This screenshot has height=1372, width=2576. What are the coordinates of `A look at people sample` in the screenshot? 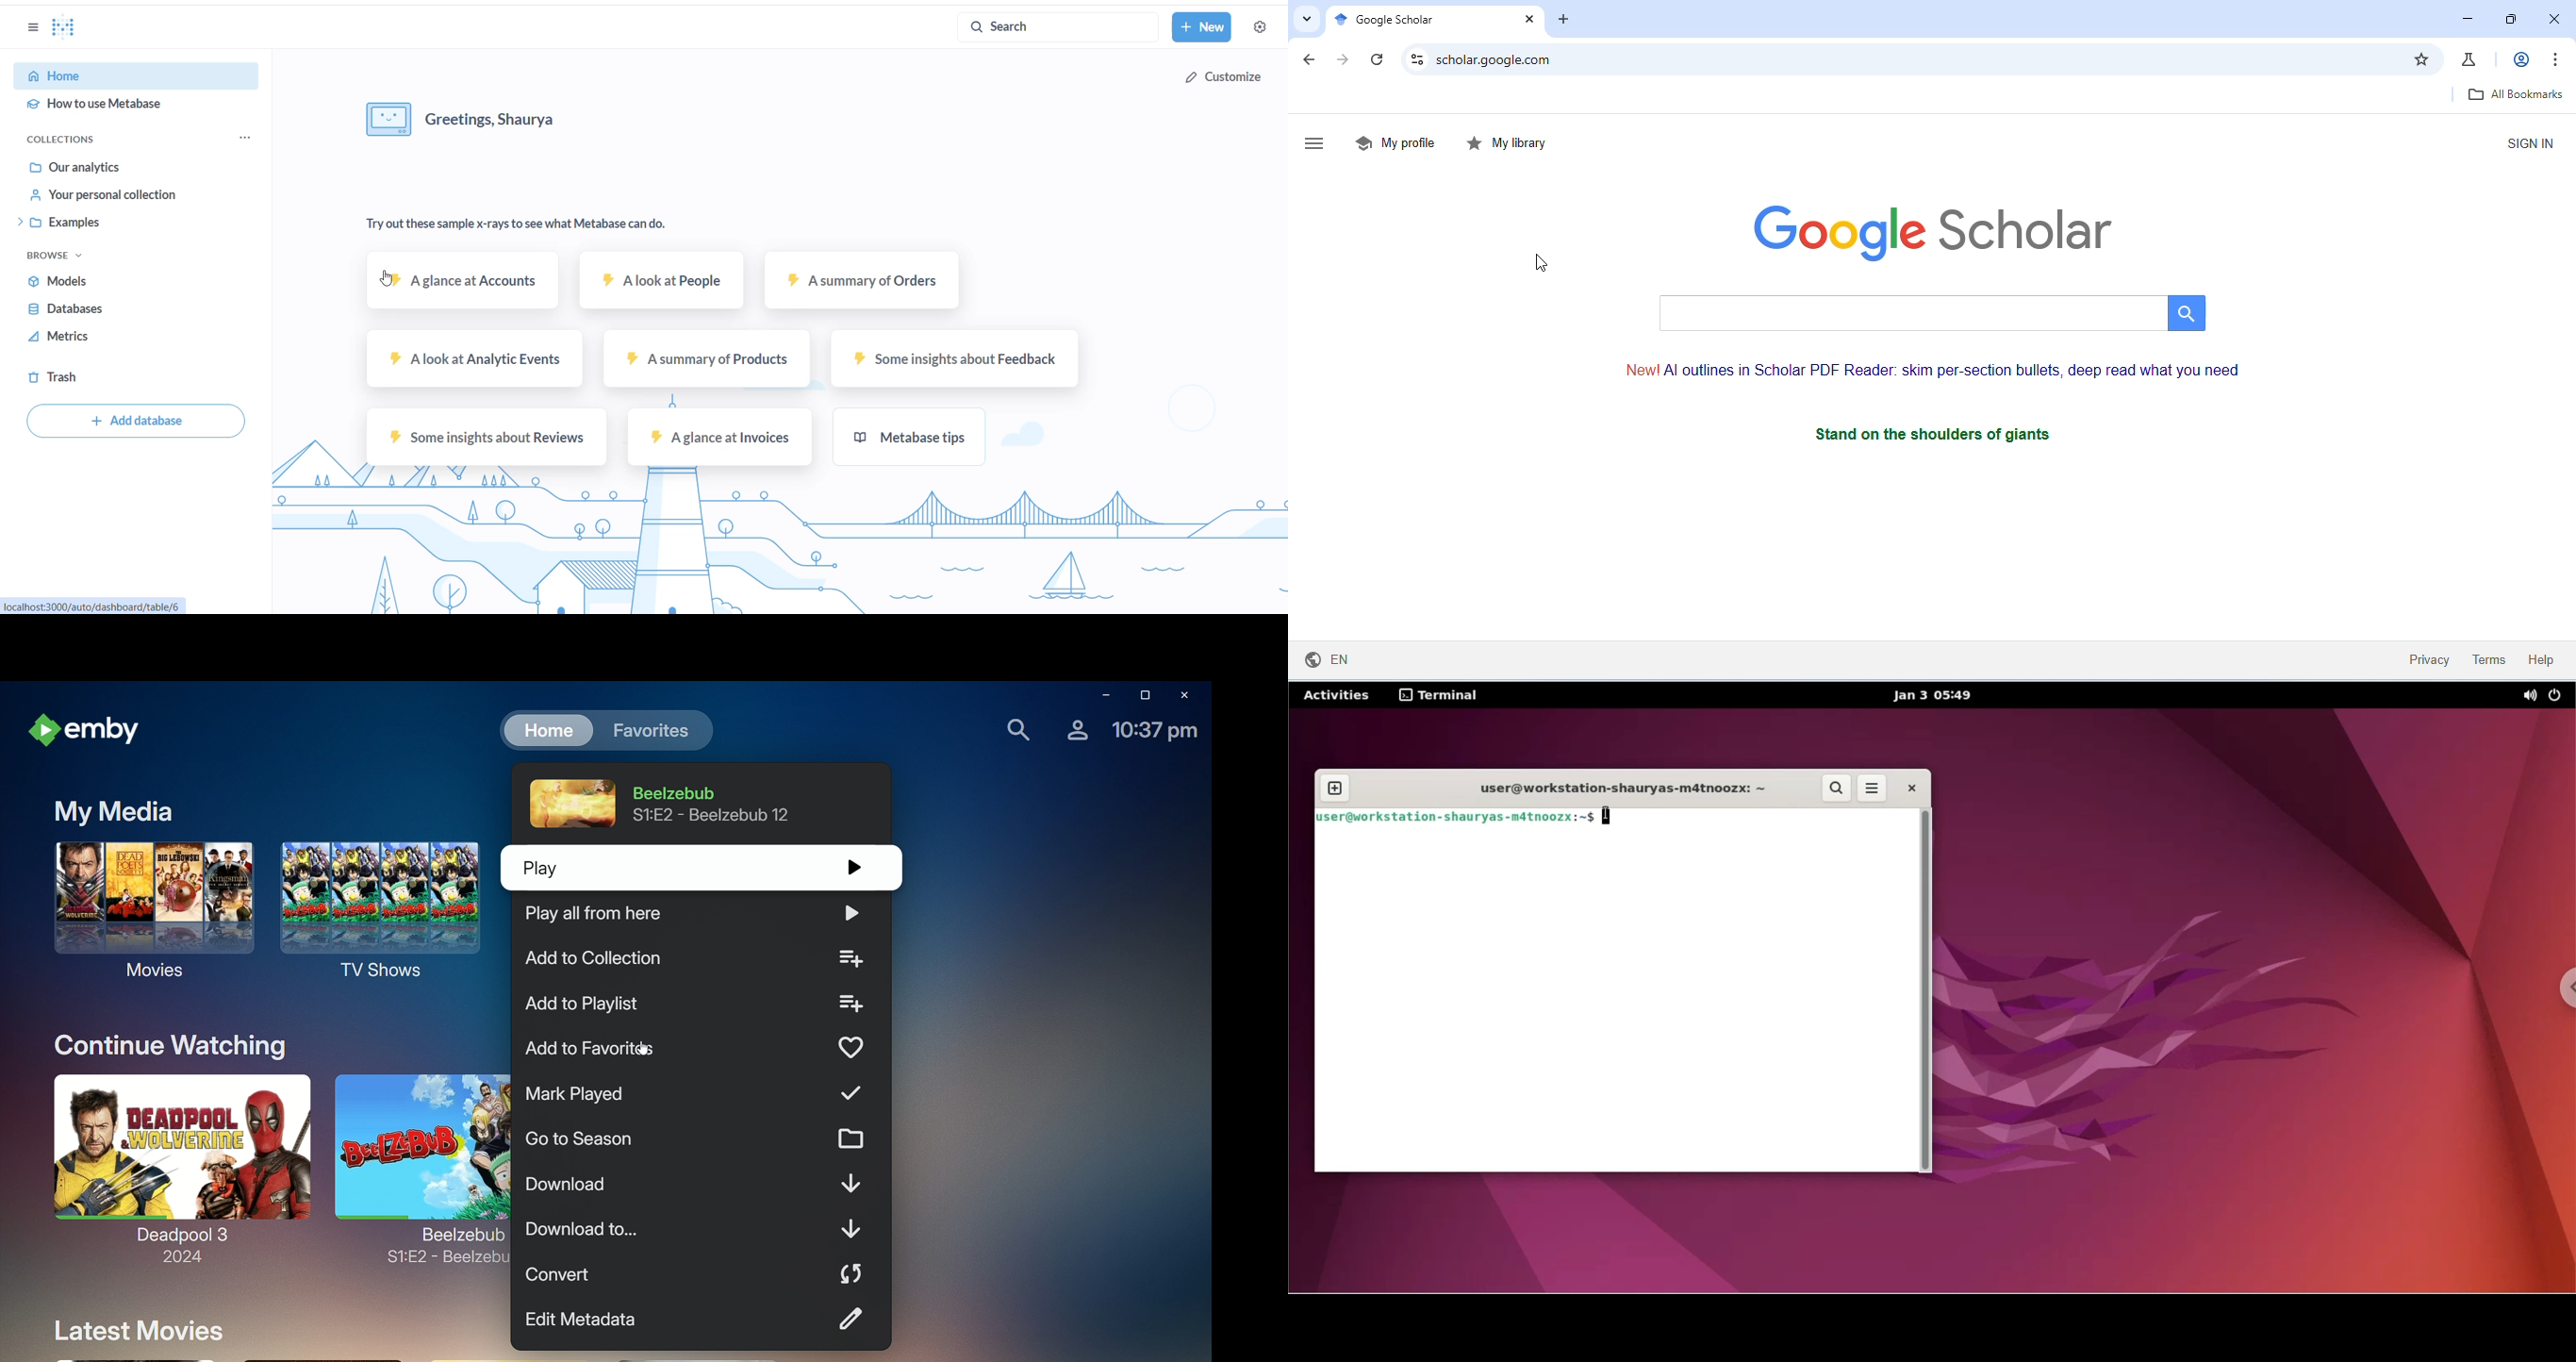 It's located at (659, 280).